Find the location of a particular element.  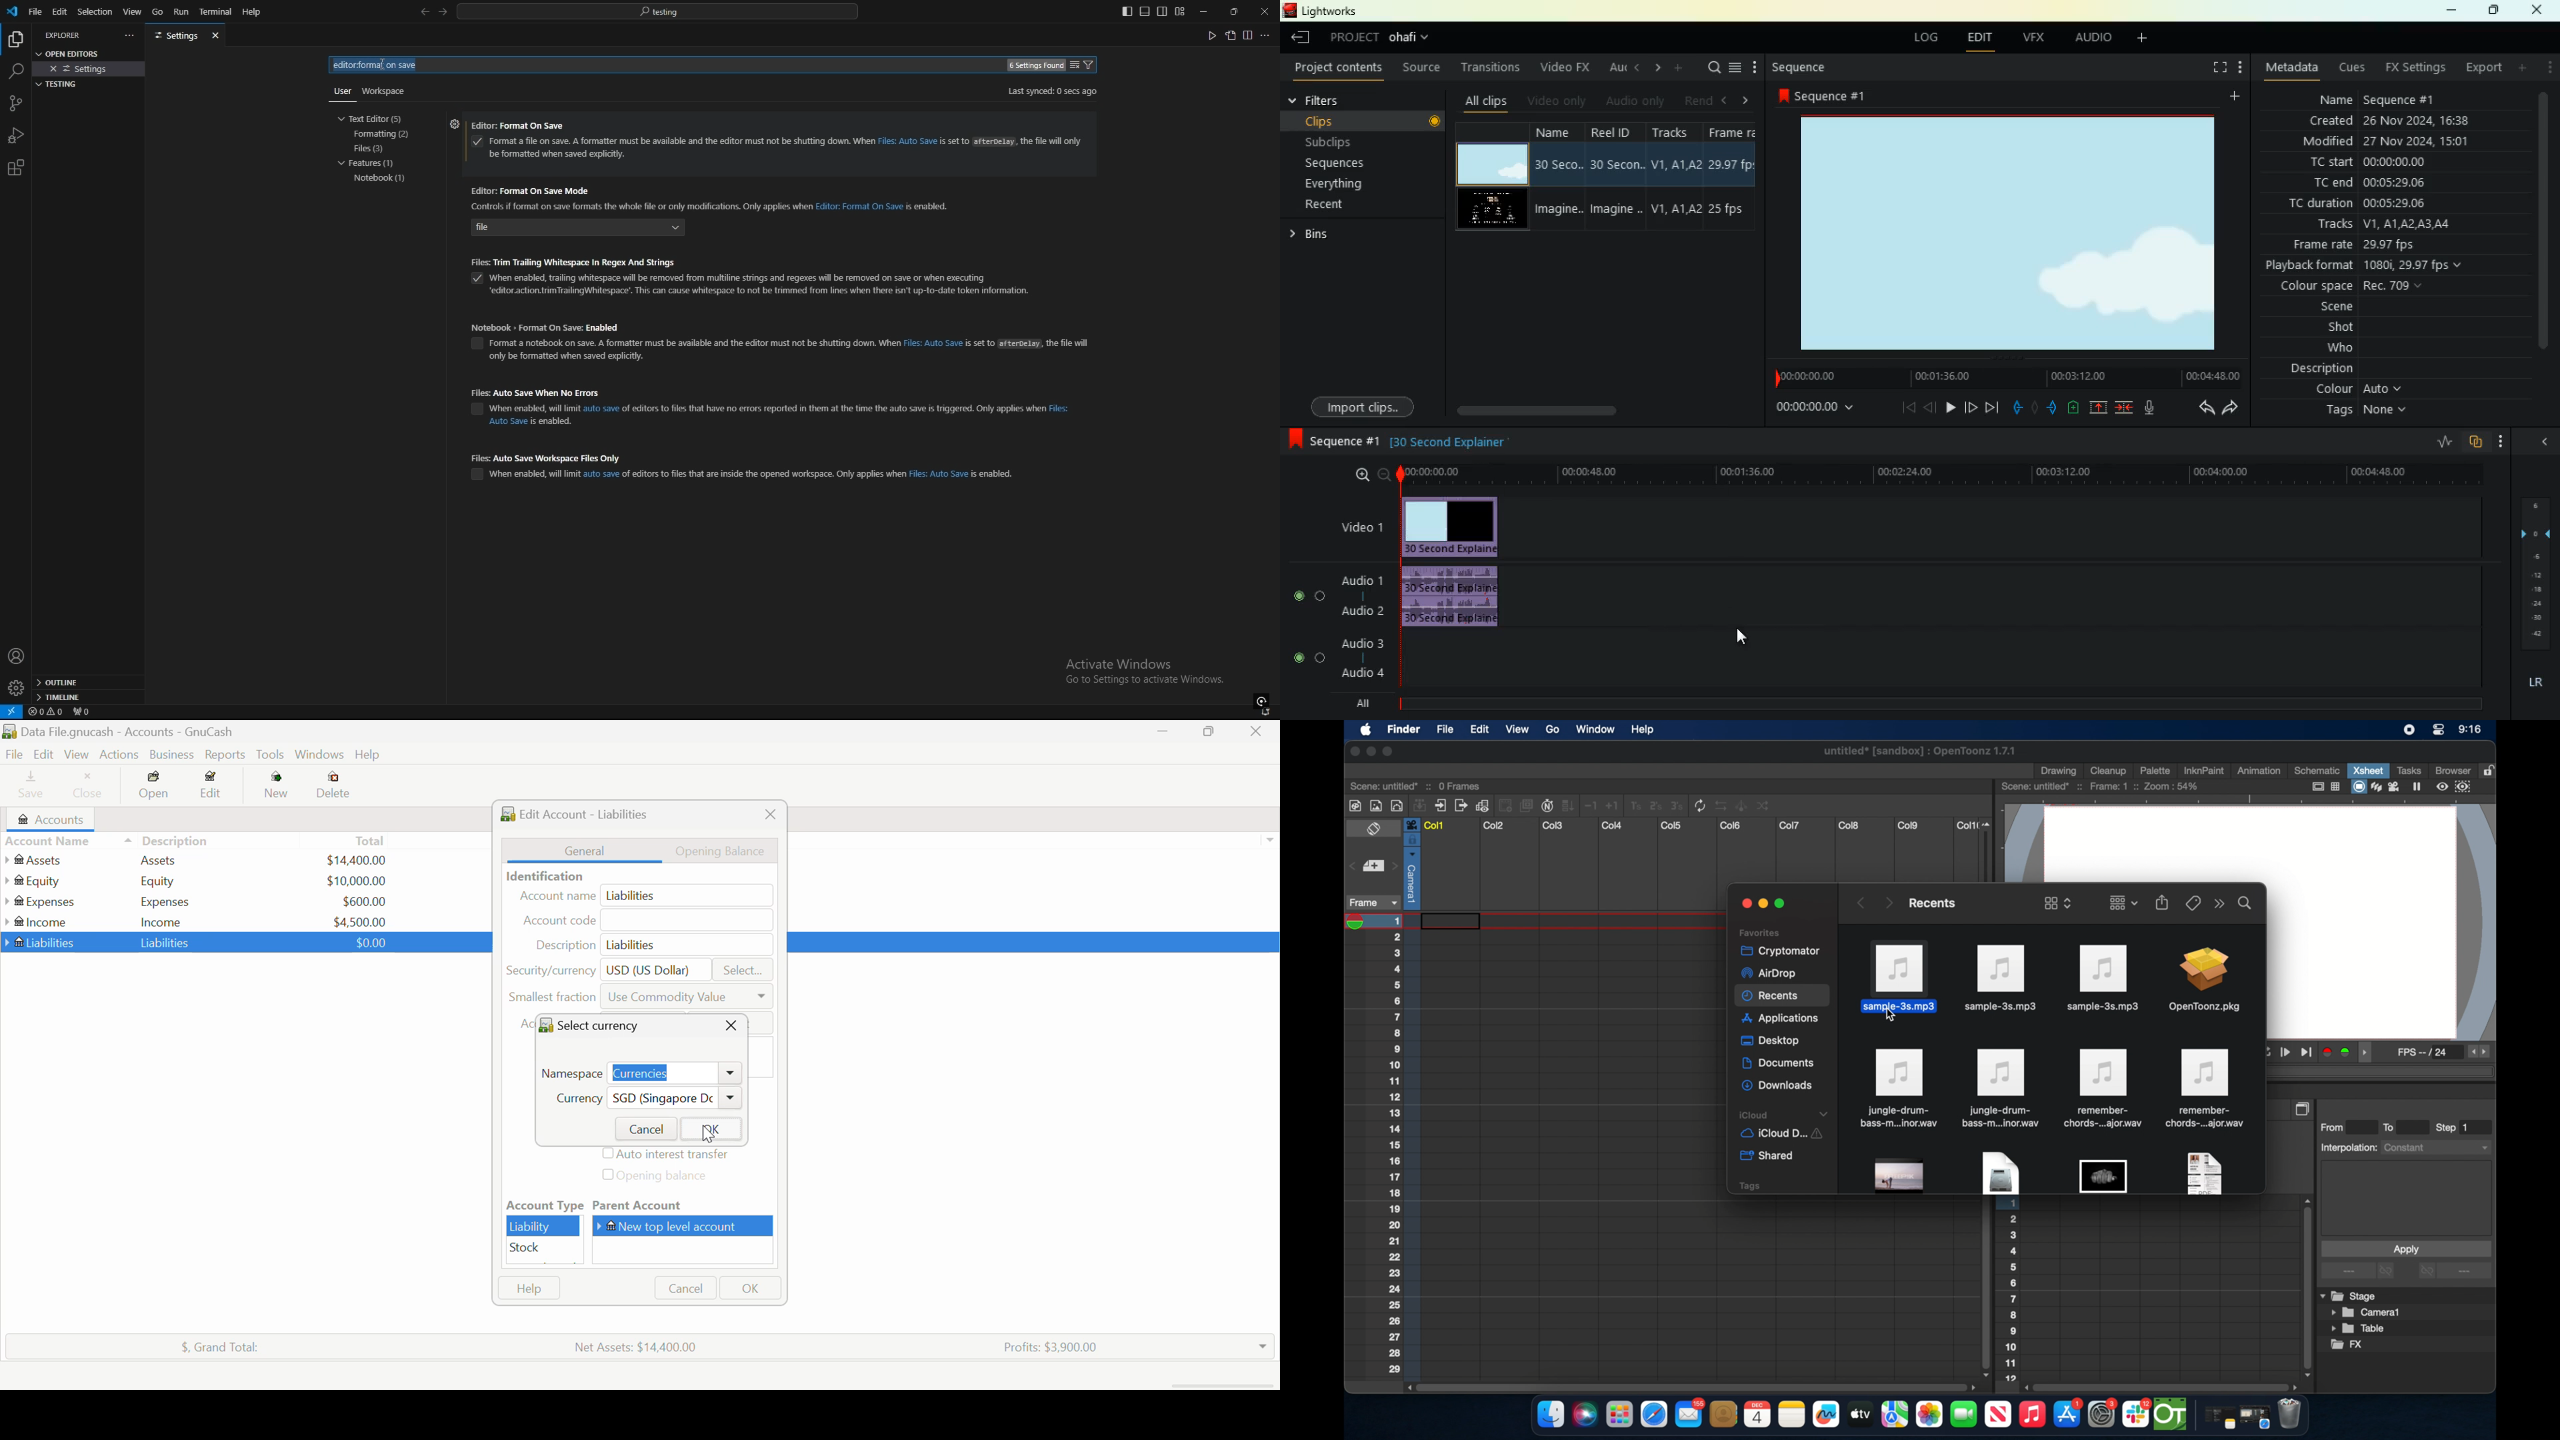

rate is located at coordinates (2442, 440).